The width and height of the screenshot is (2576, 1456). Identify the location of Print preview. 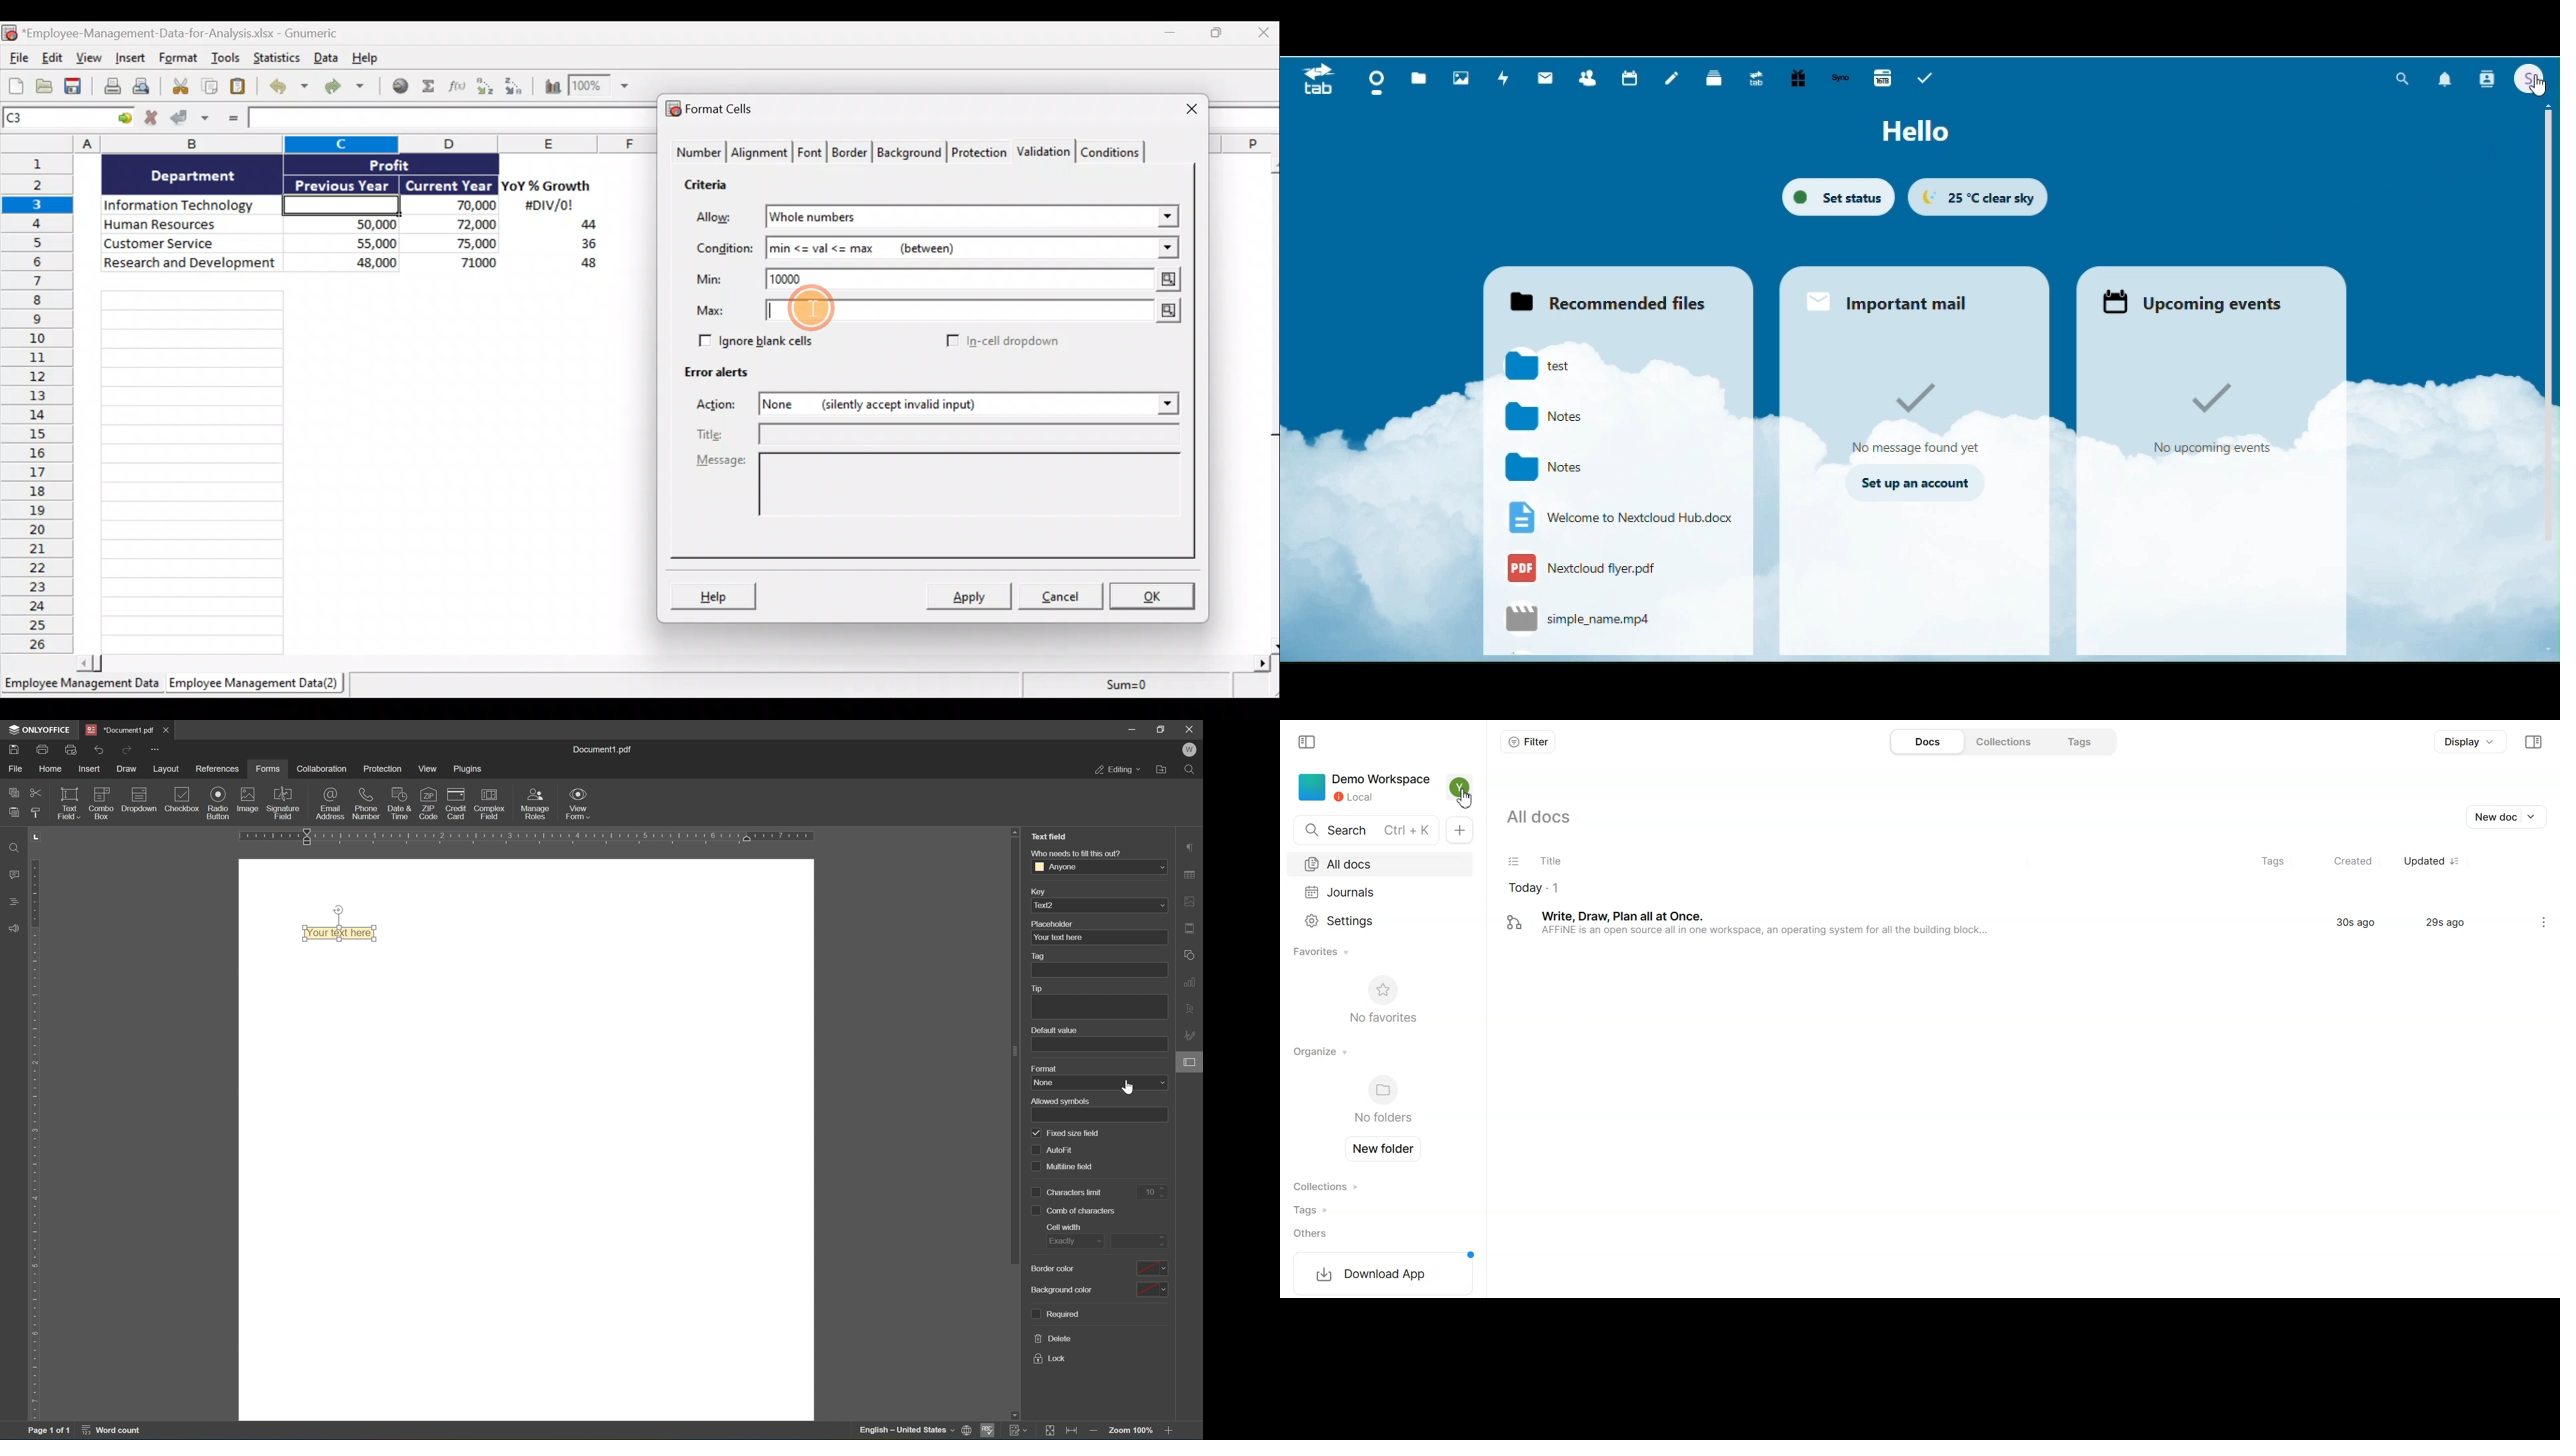
(149, 89).